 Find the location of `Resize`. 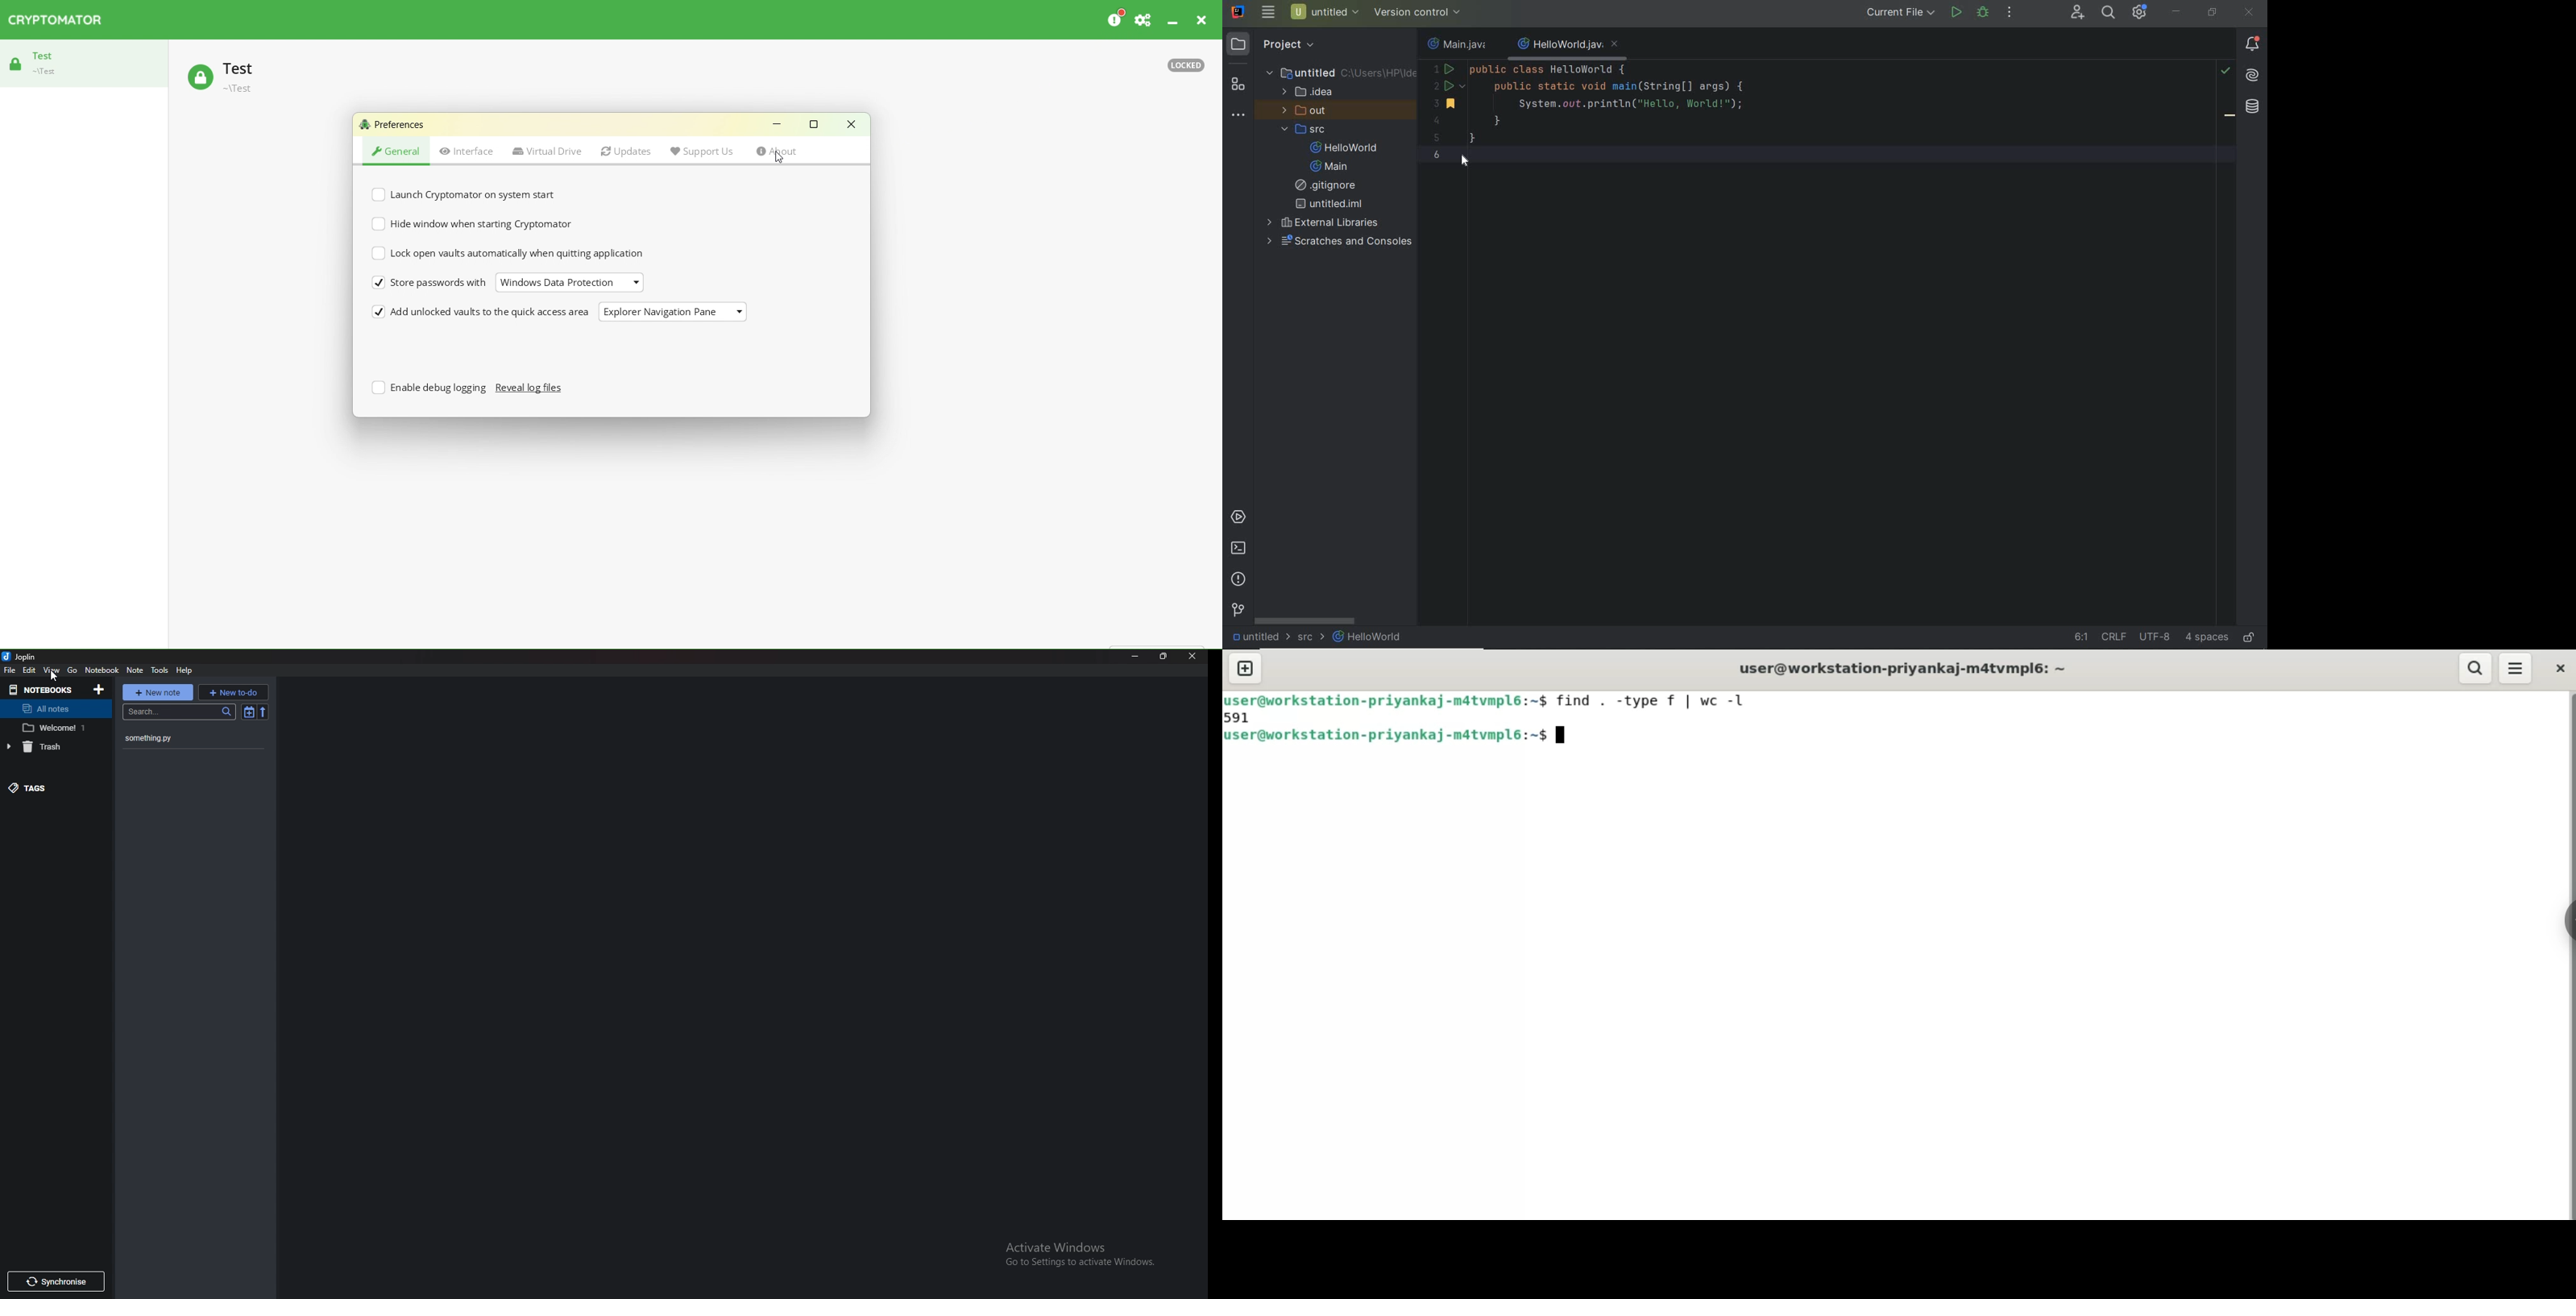

Resize is located at coordinates (1164, 656).